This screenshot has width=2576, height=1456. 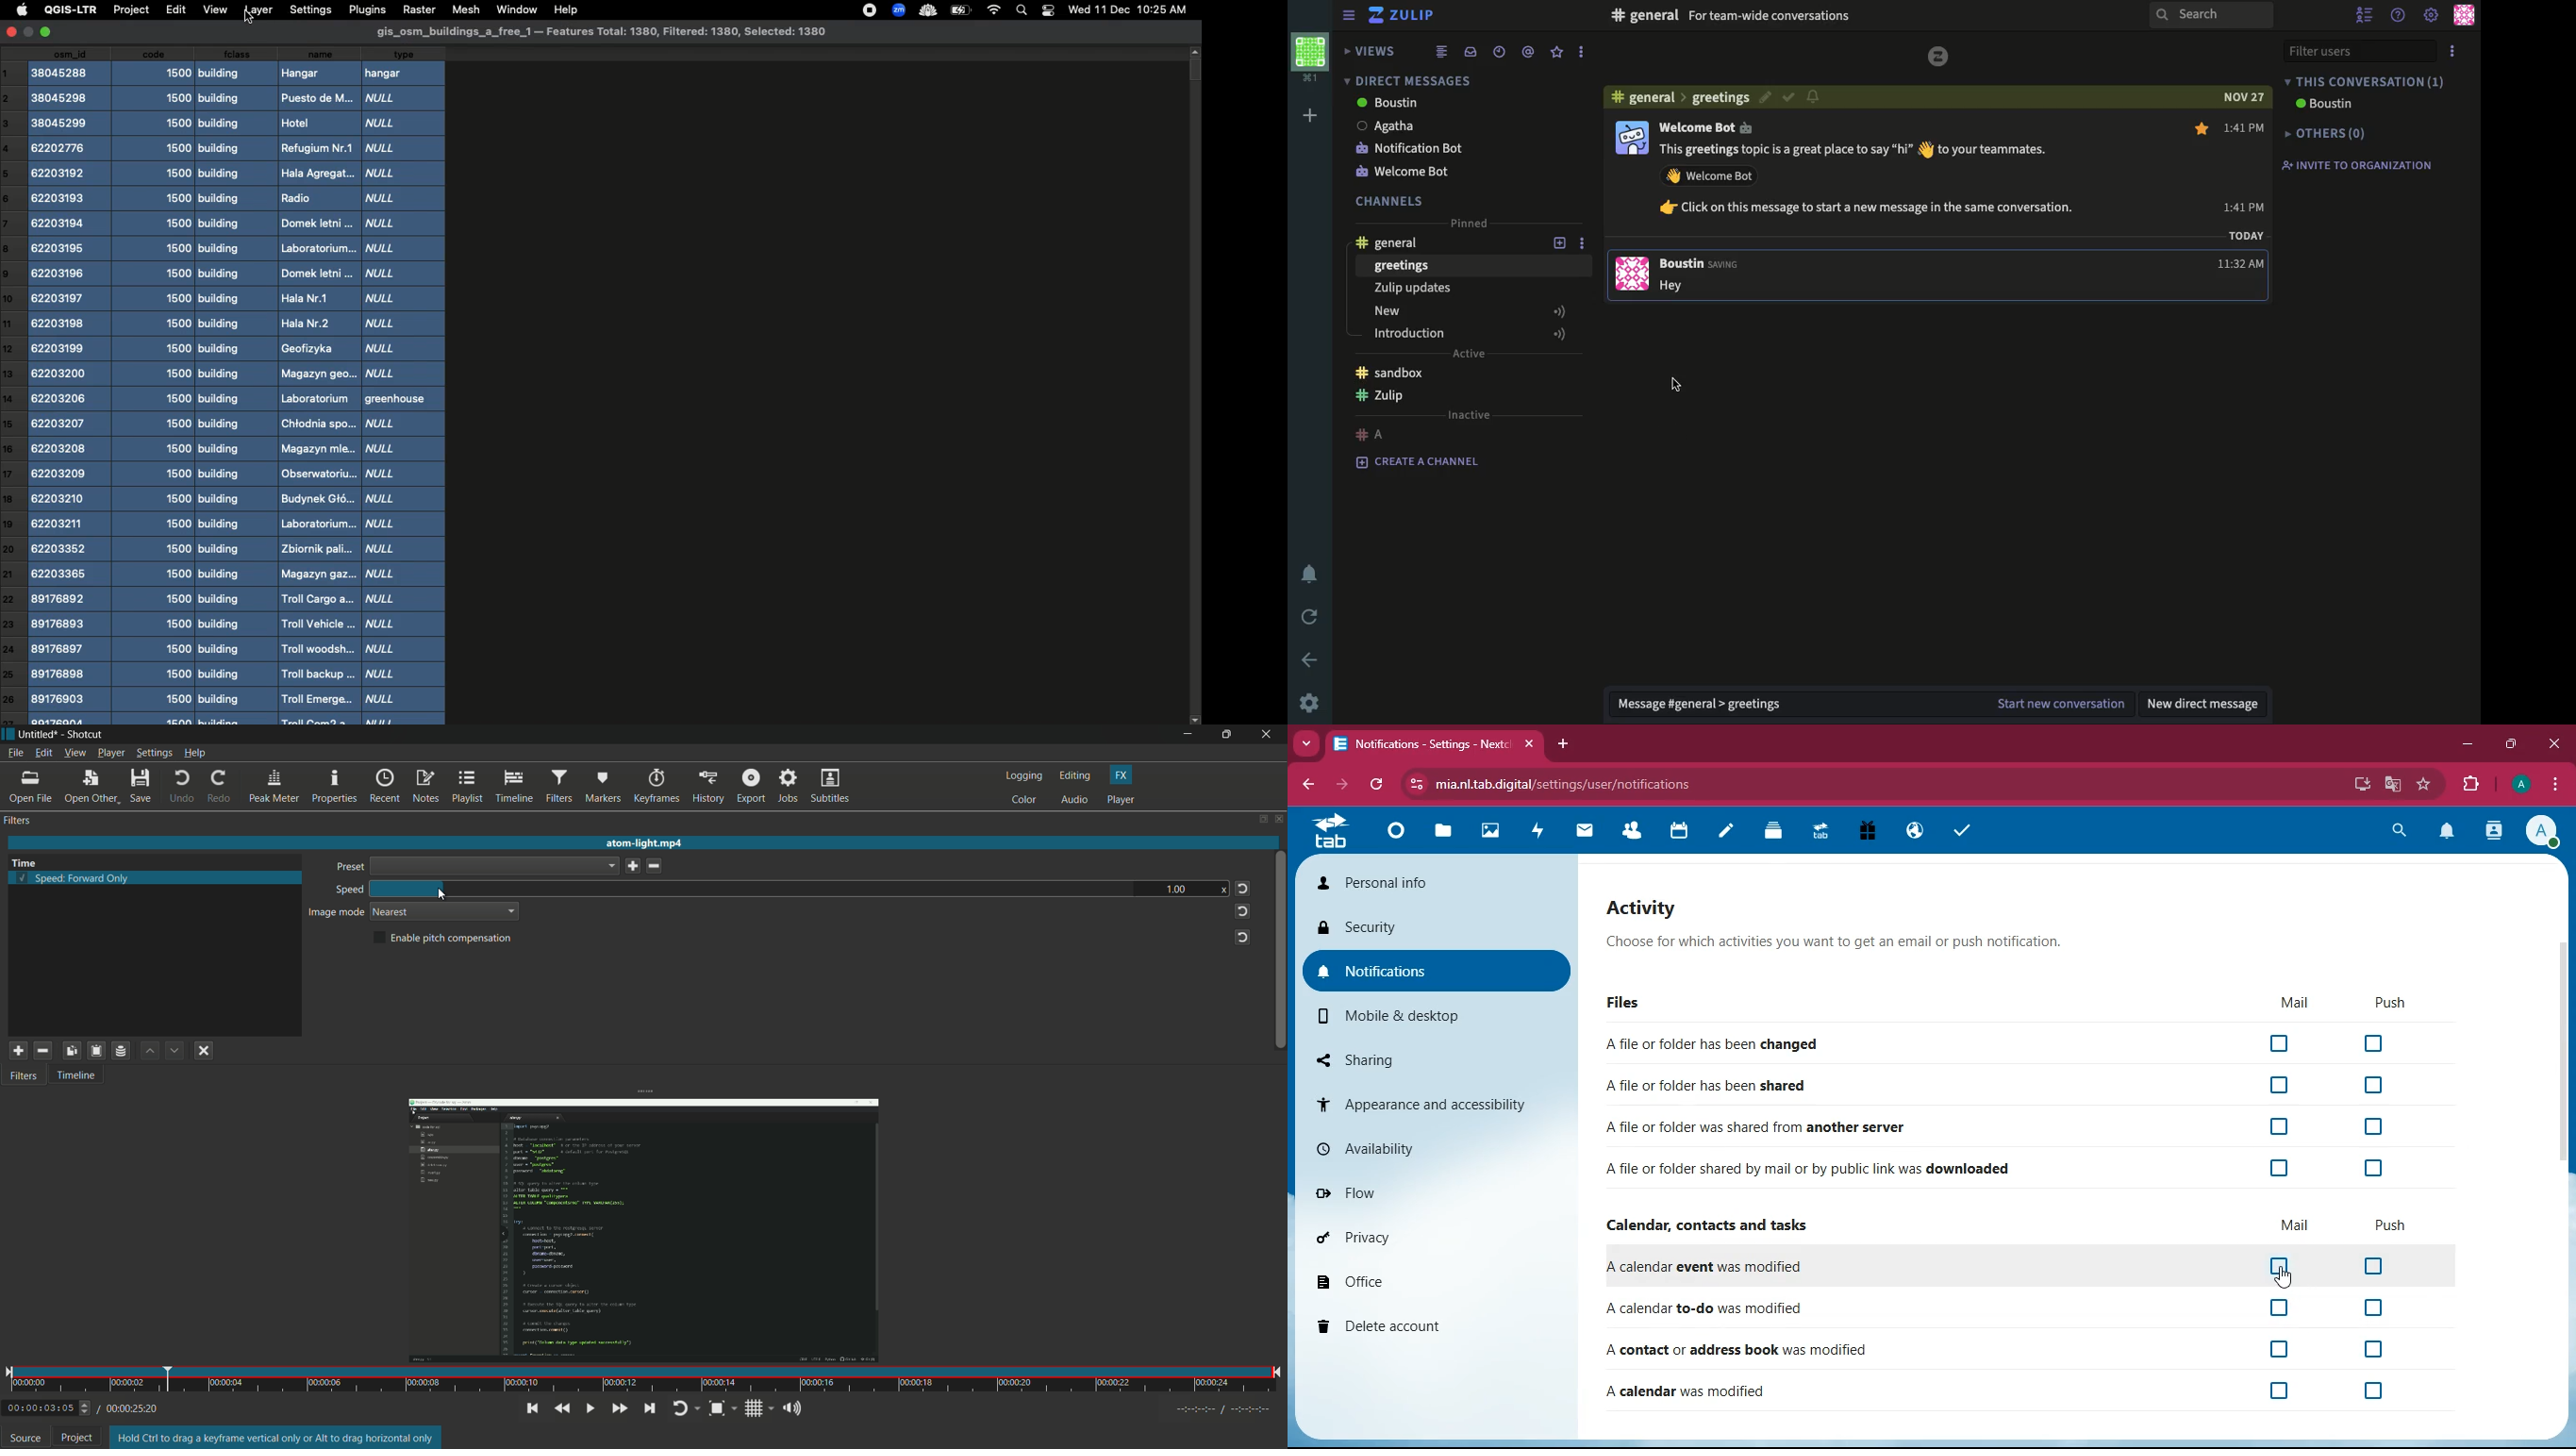 I want to click on logging, so click(x=1023, y=777).